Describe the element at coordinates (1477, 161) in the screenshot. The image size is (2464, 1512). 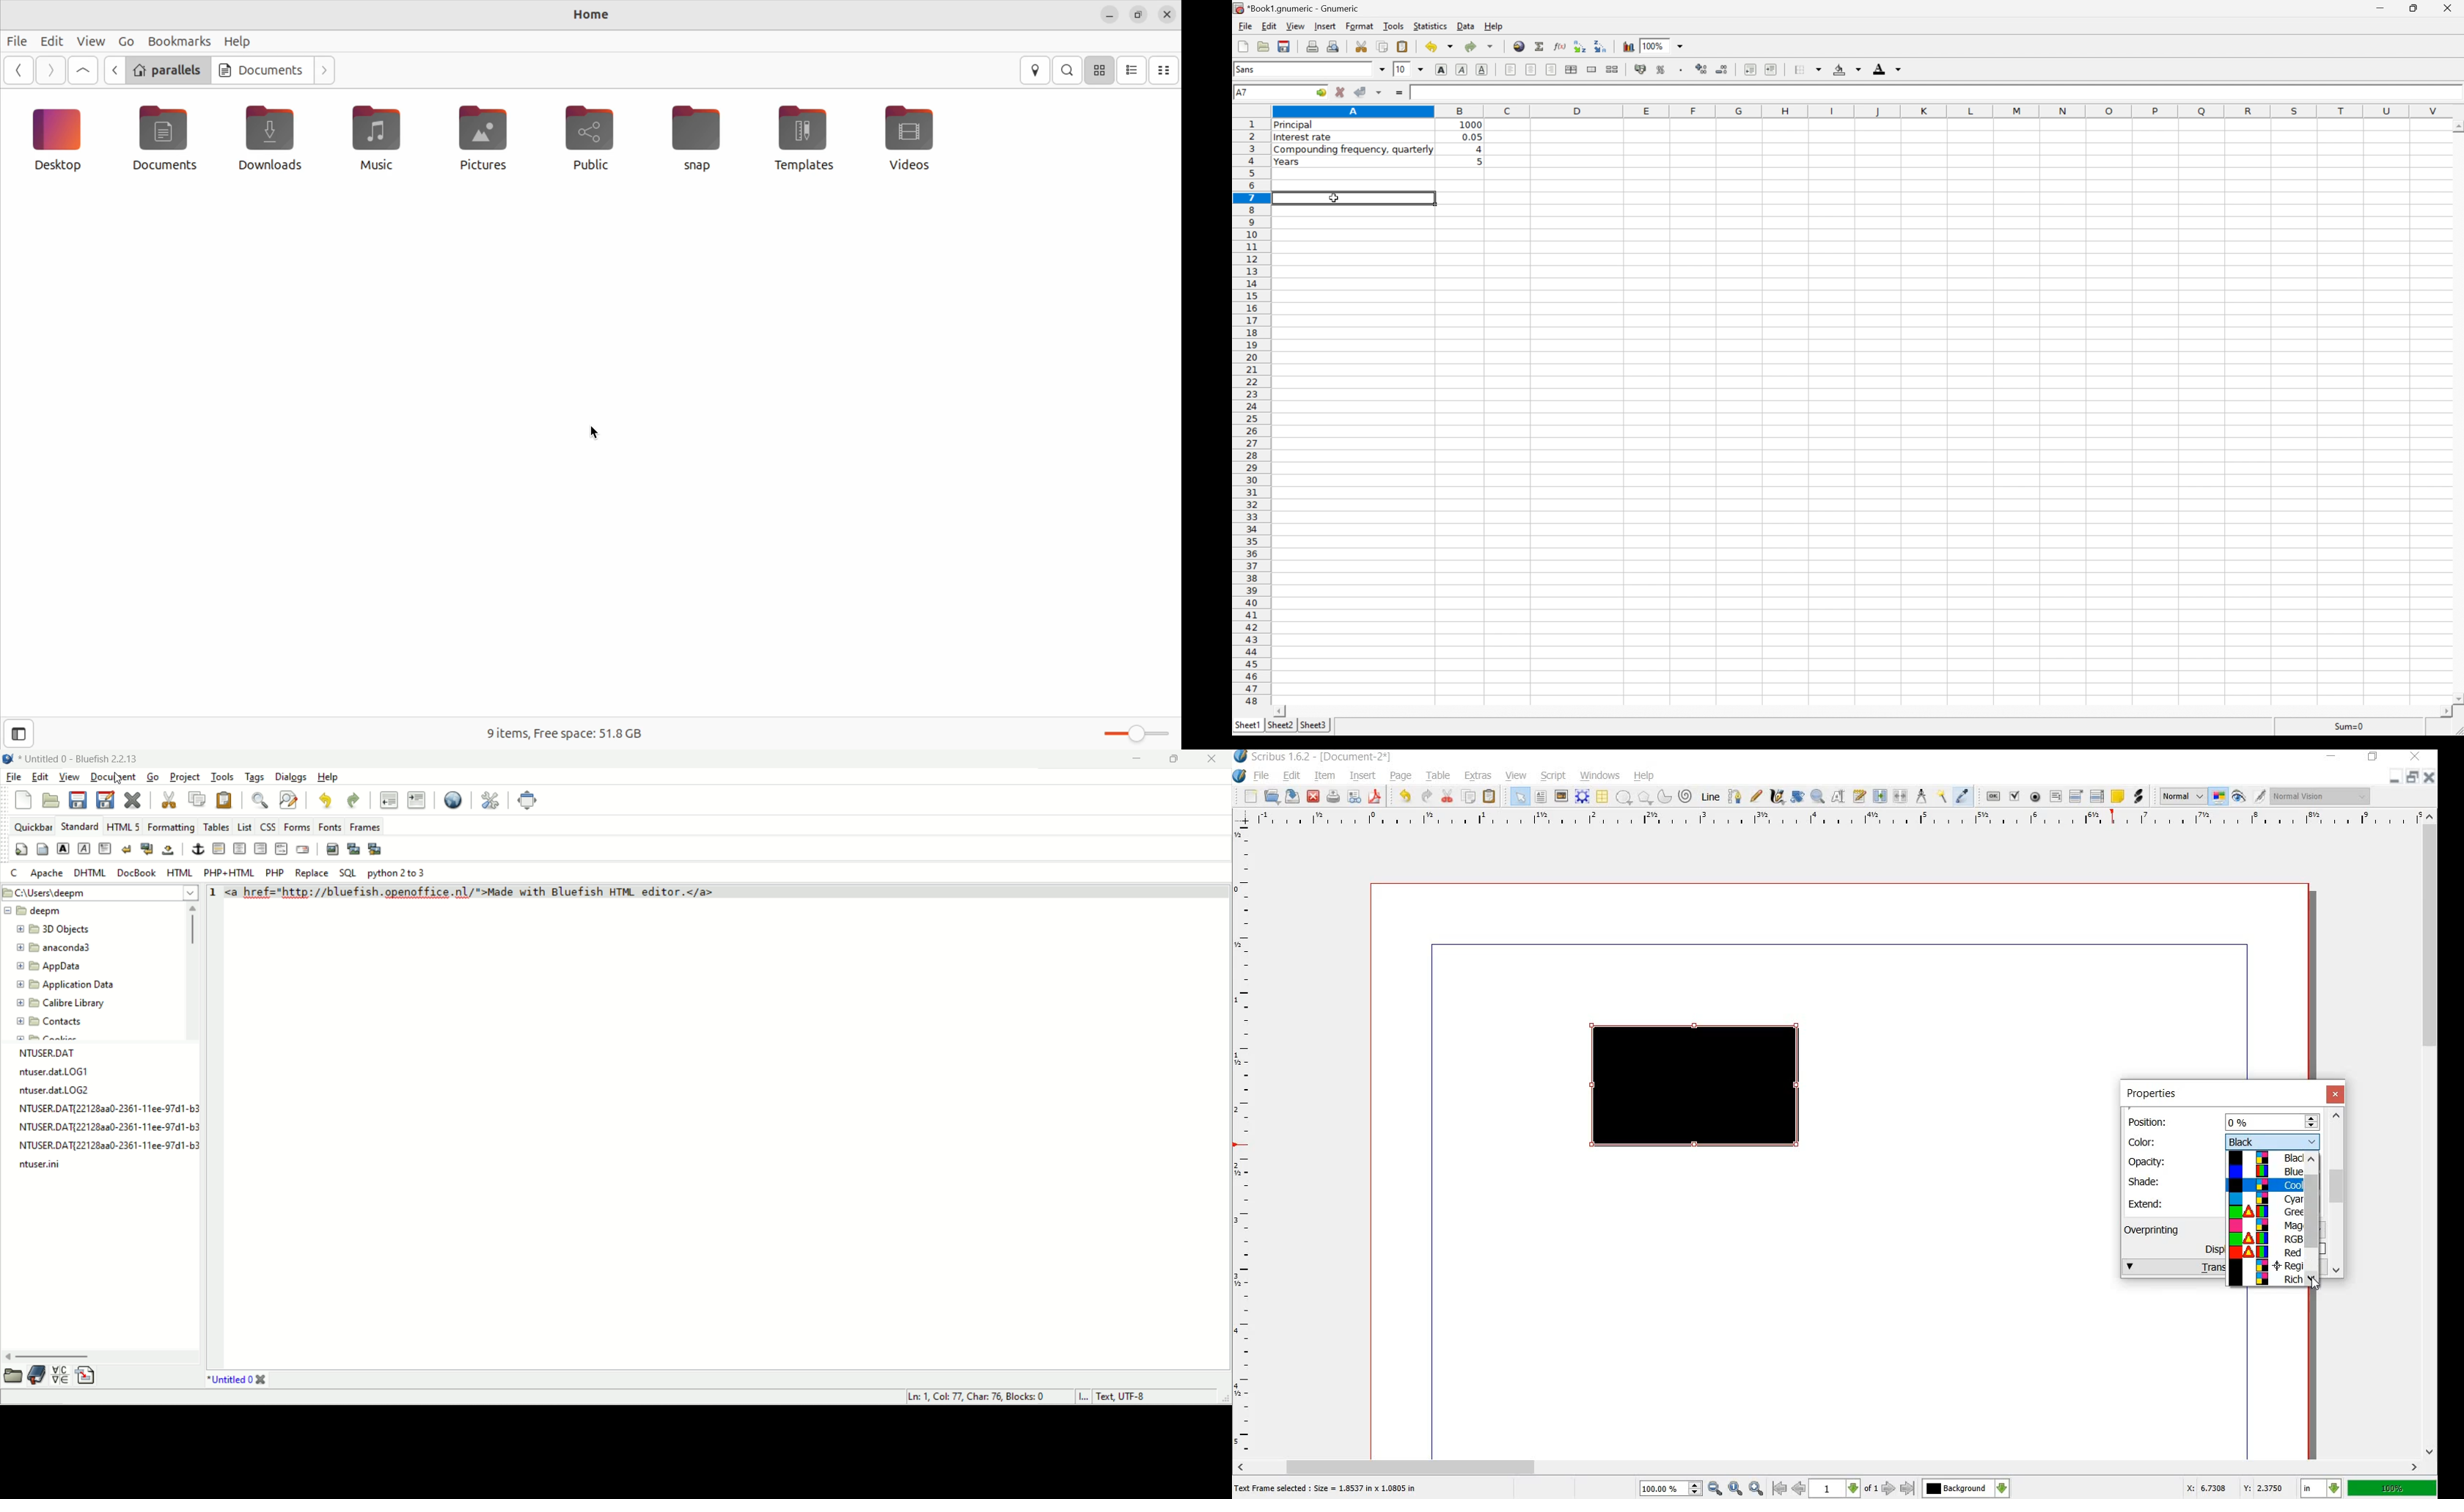
I see `5` at that location.